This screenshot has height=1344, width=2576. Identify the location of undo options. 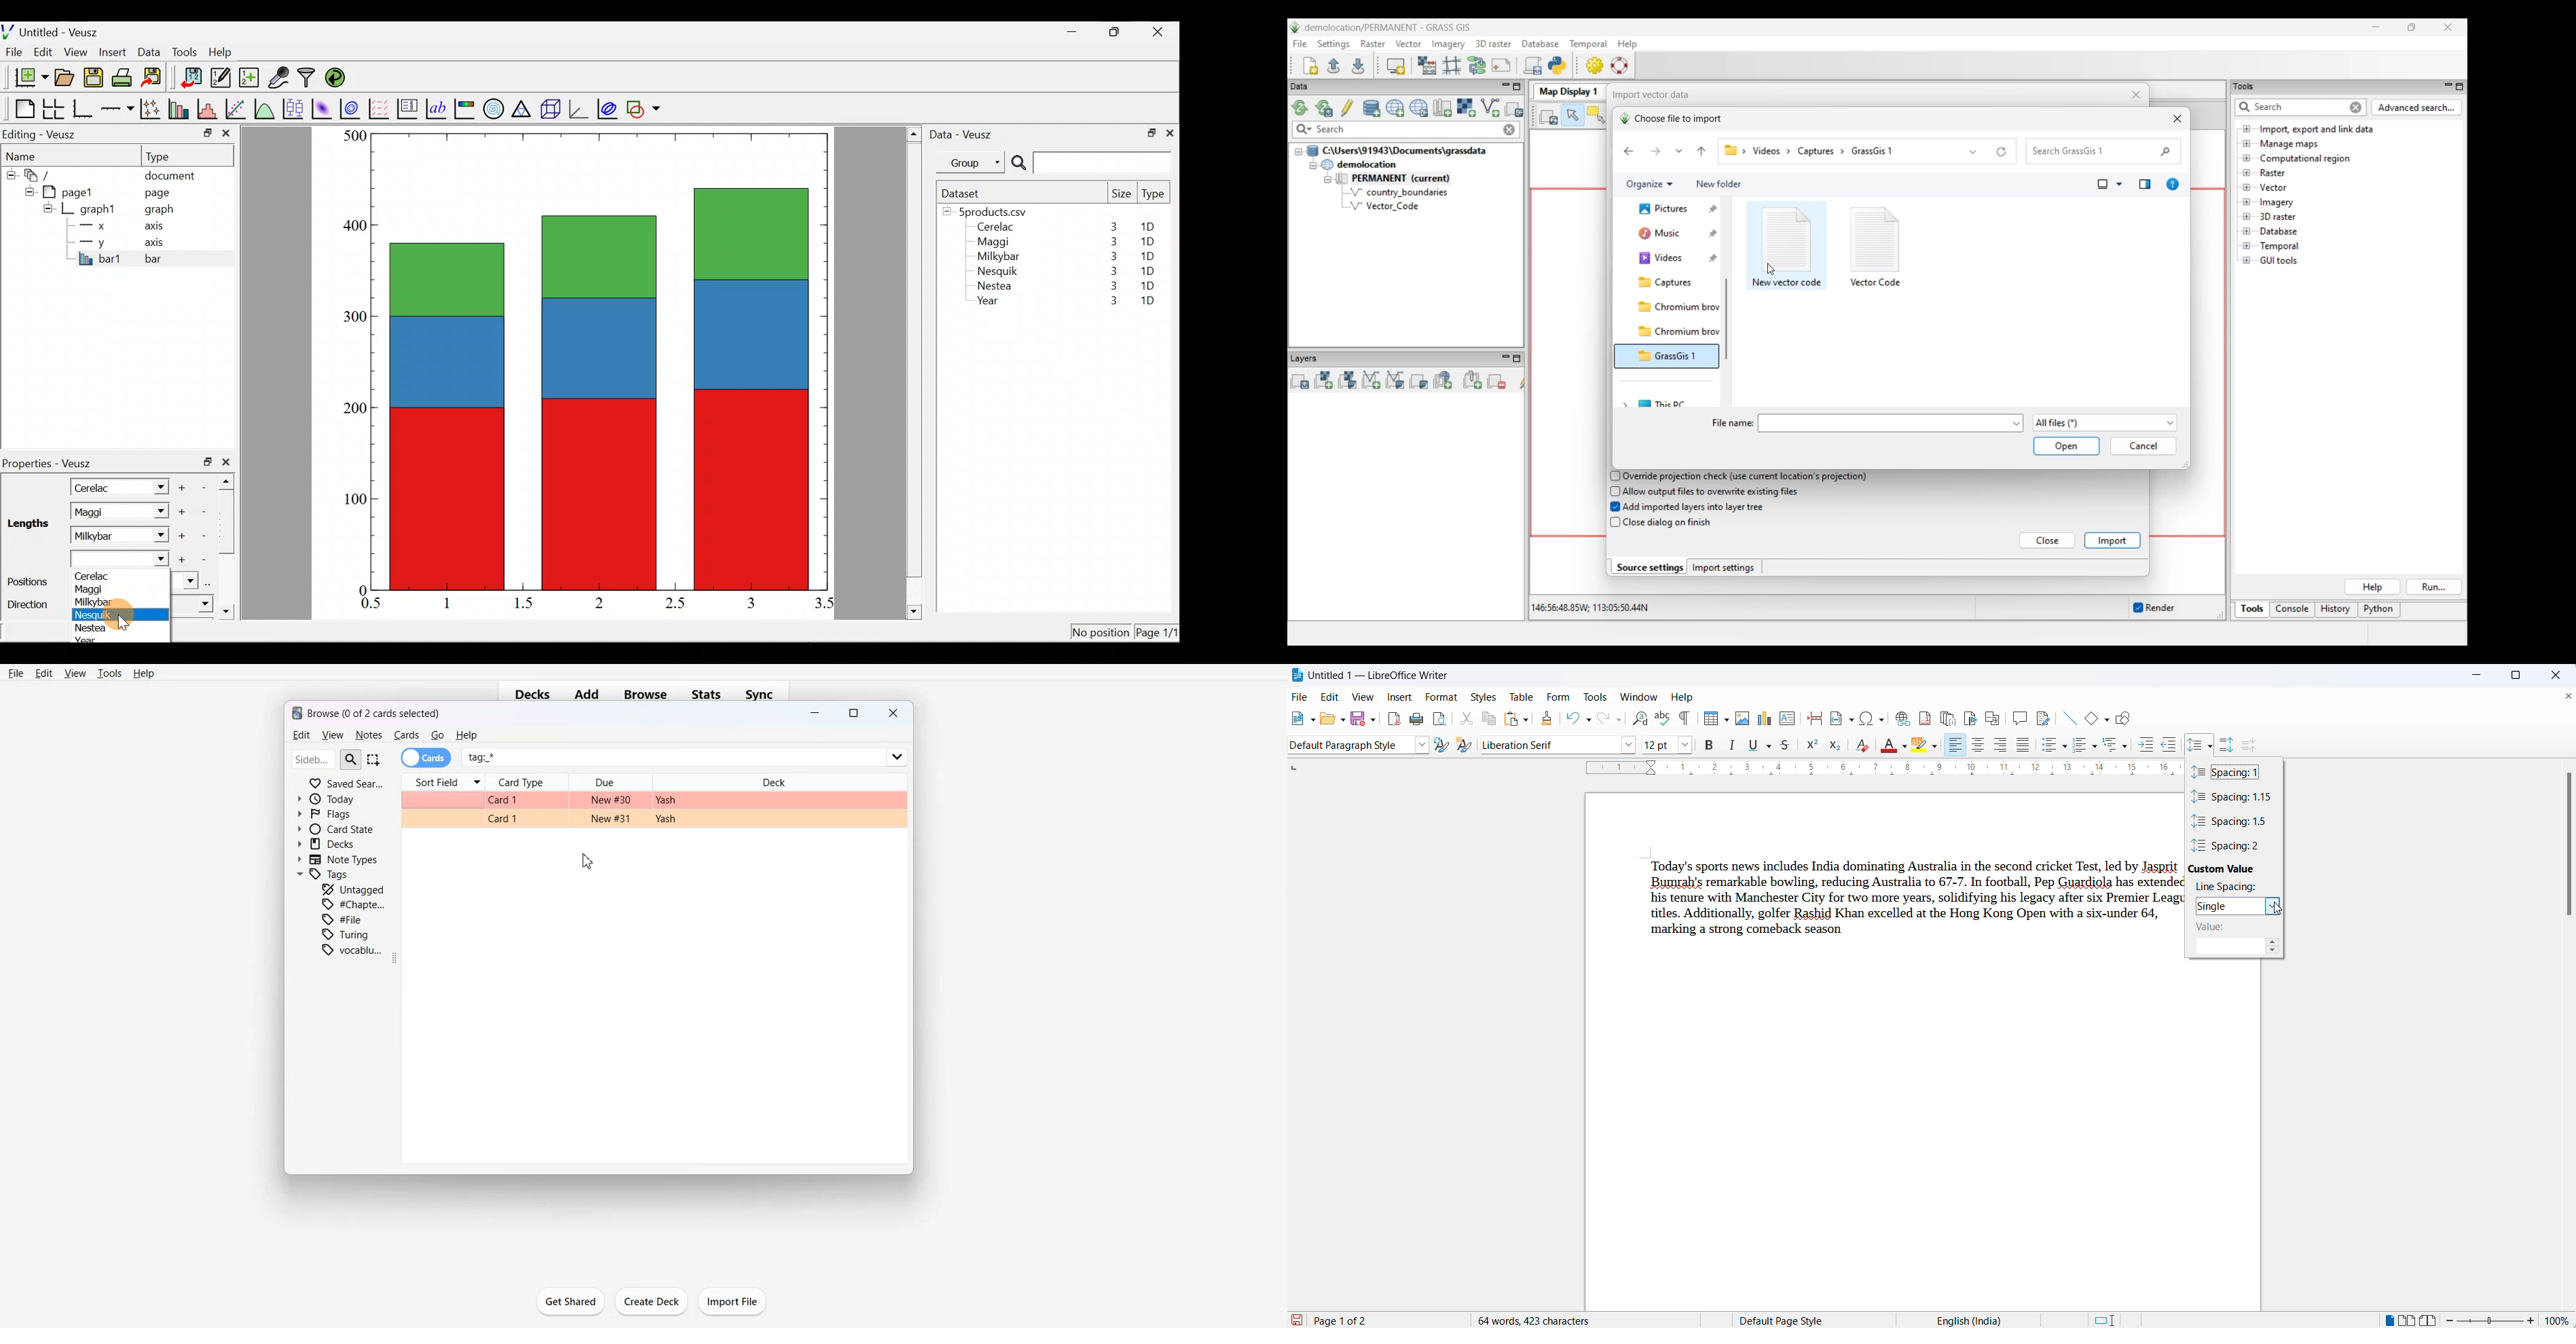
(1587, 720).